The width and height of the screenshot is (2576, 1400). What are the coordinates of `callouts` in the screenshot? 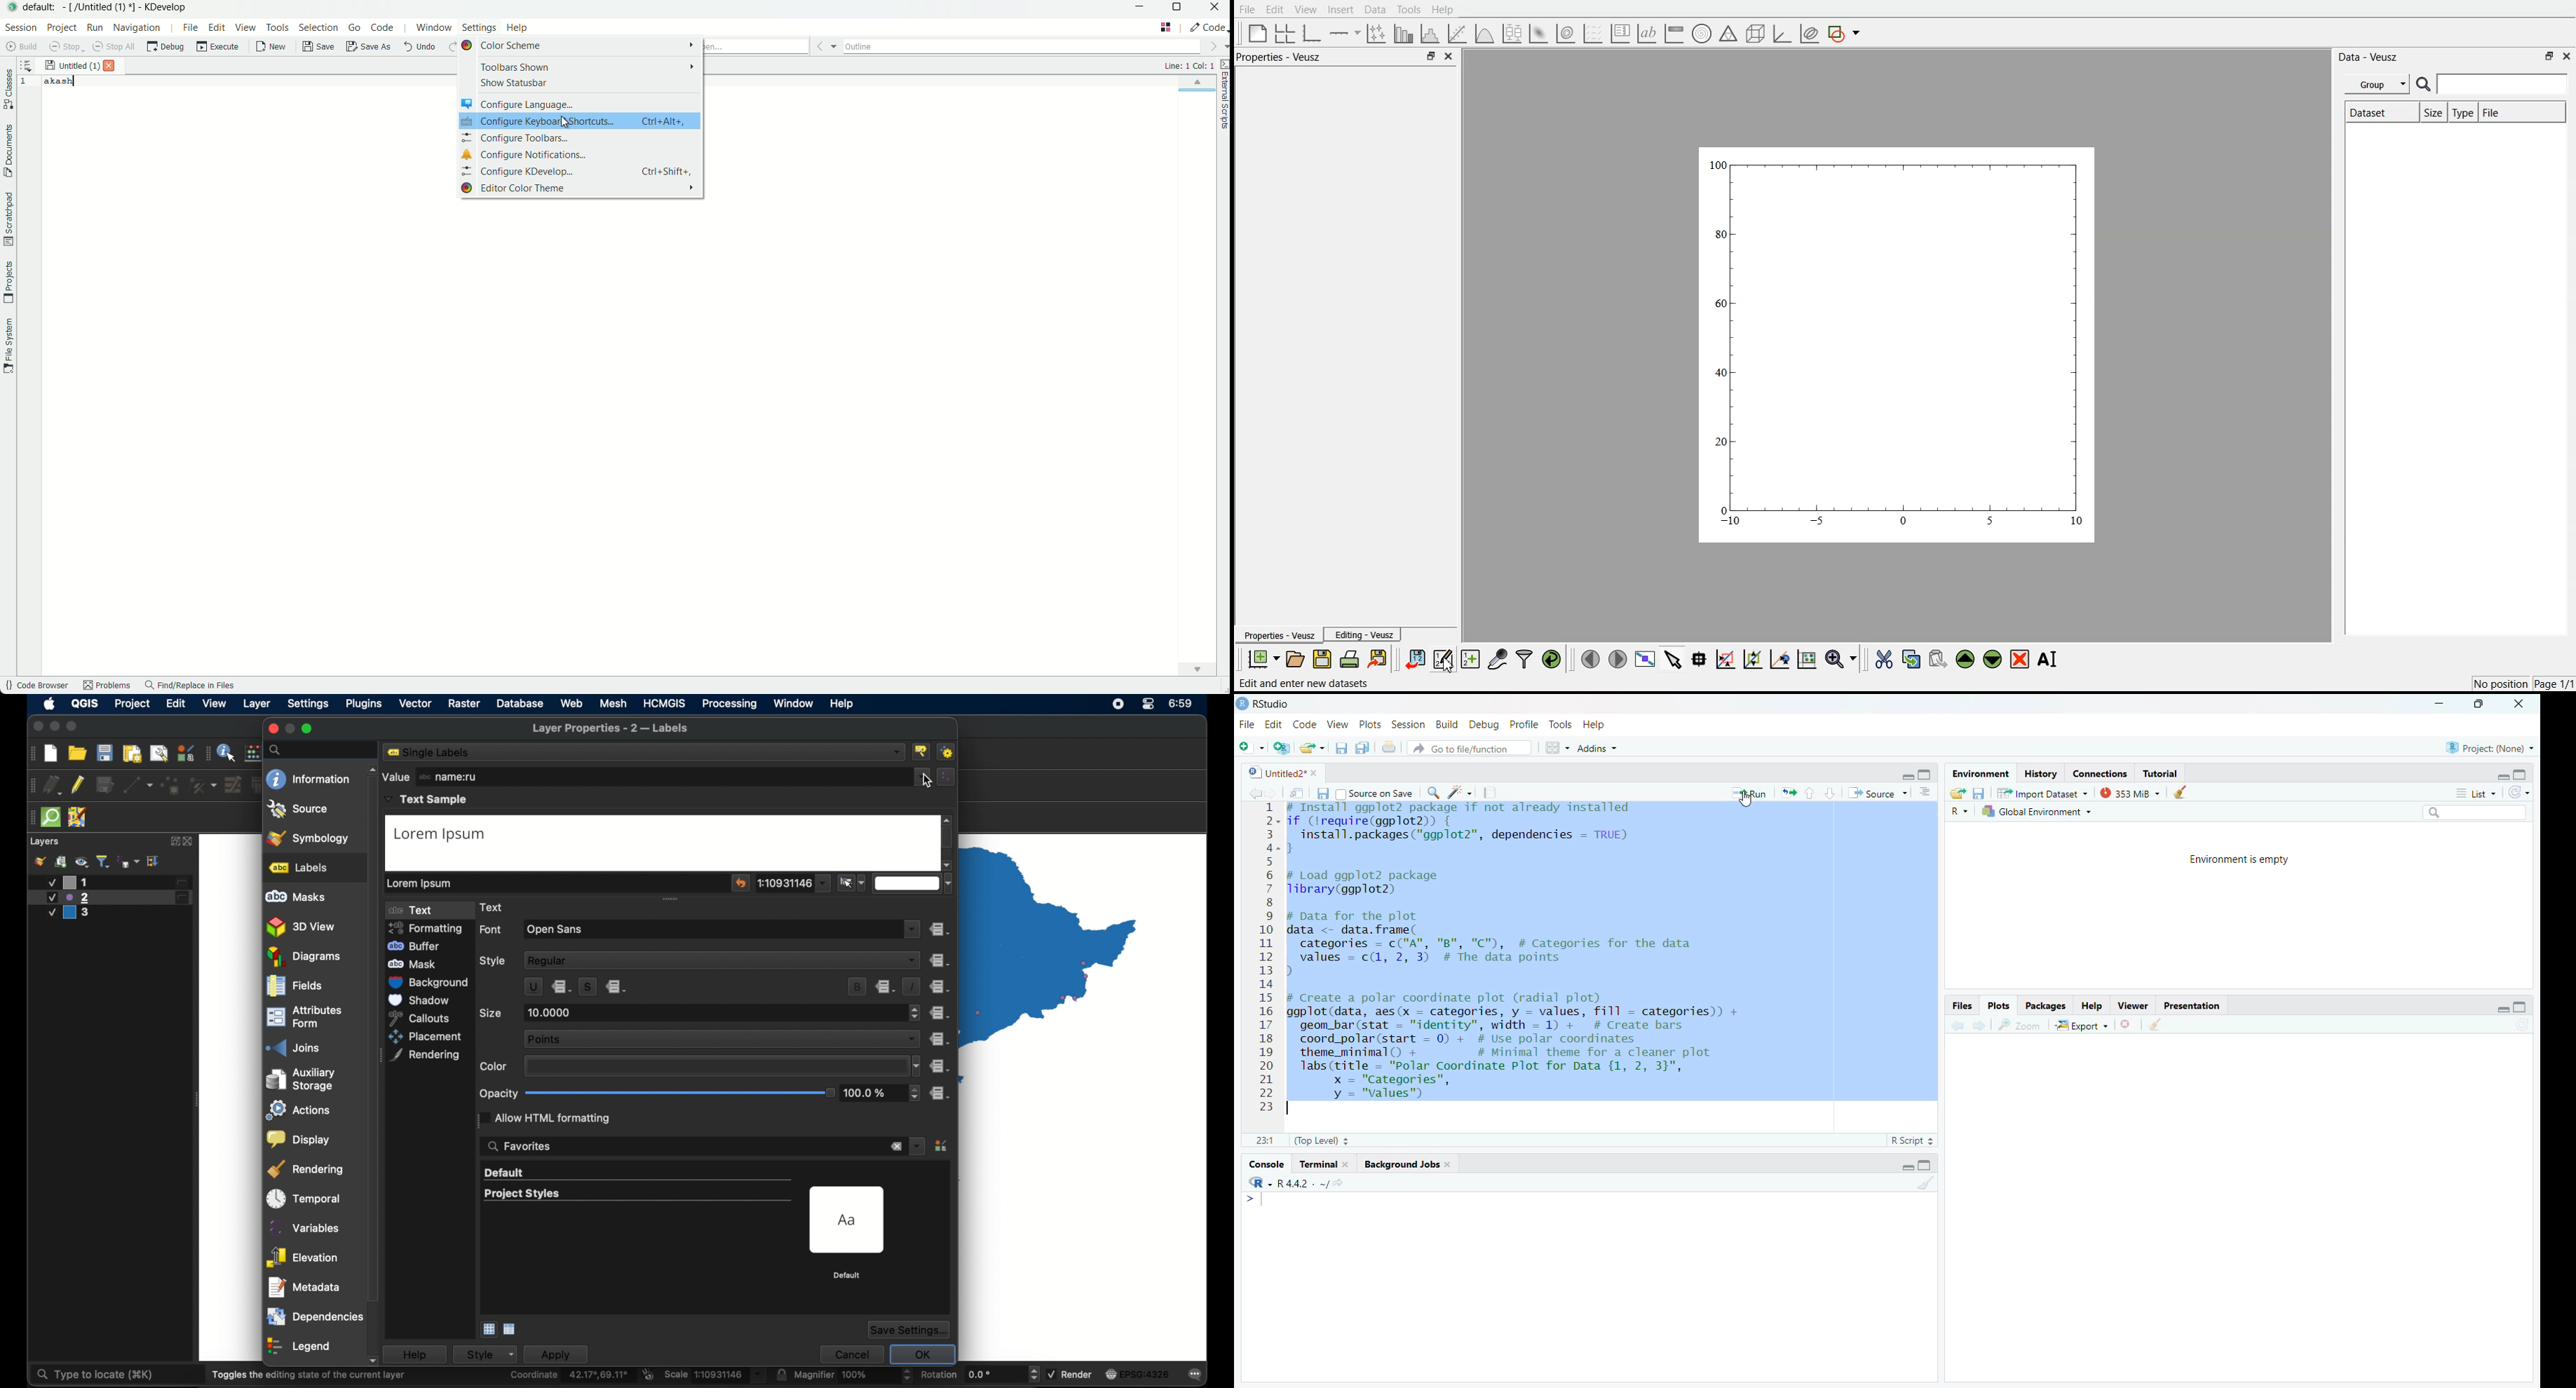 It's located at (425, 1017).